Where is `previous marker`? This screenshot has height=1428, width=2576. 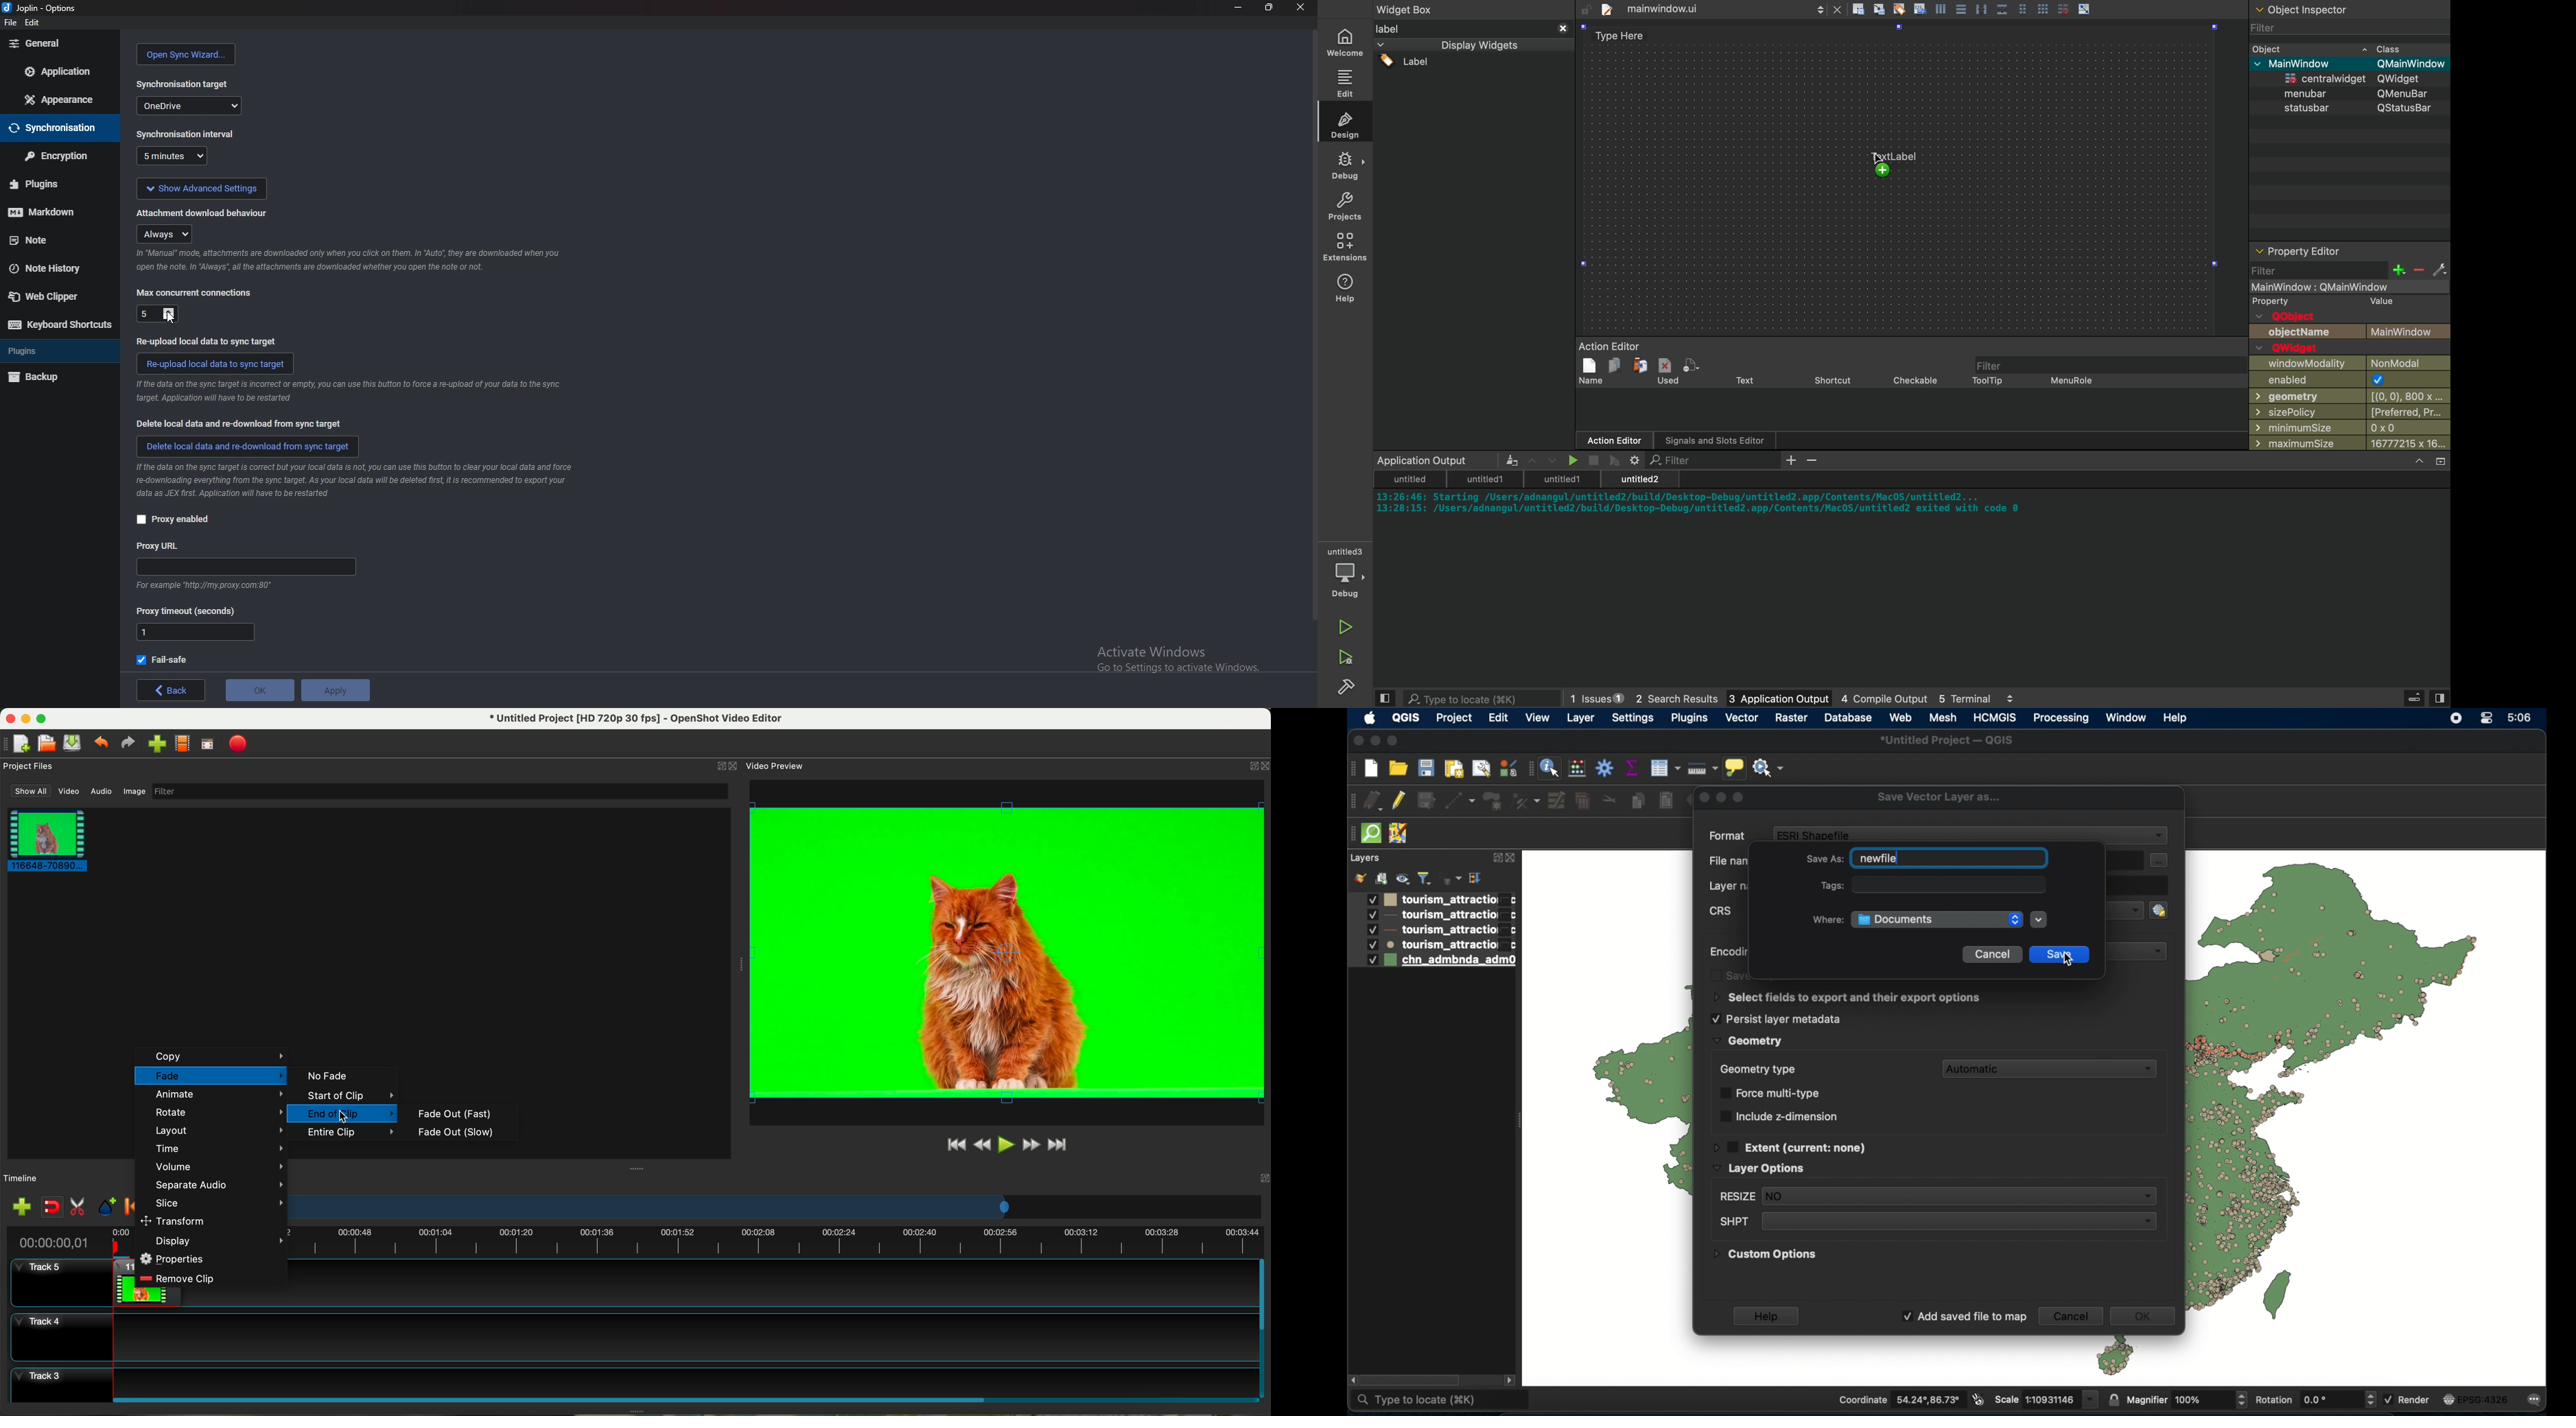
previous marker is located at coordinates (129, 1206).